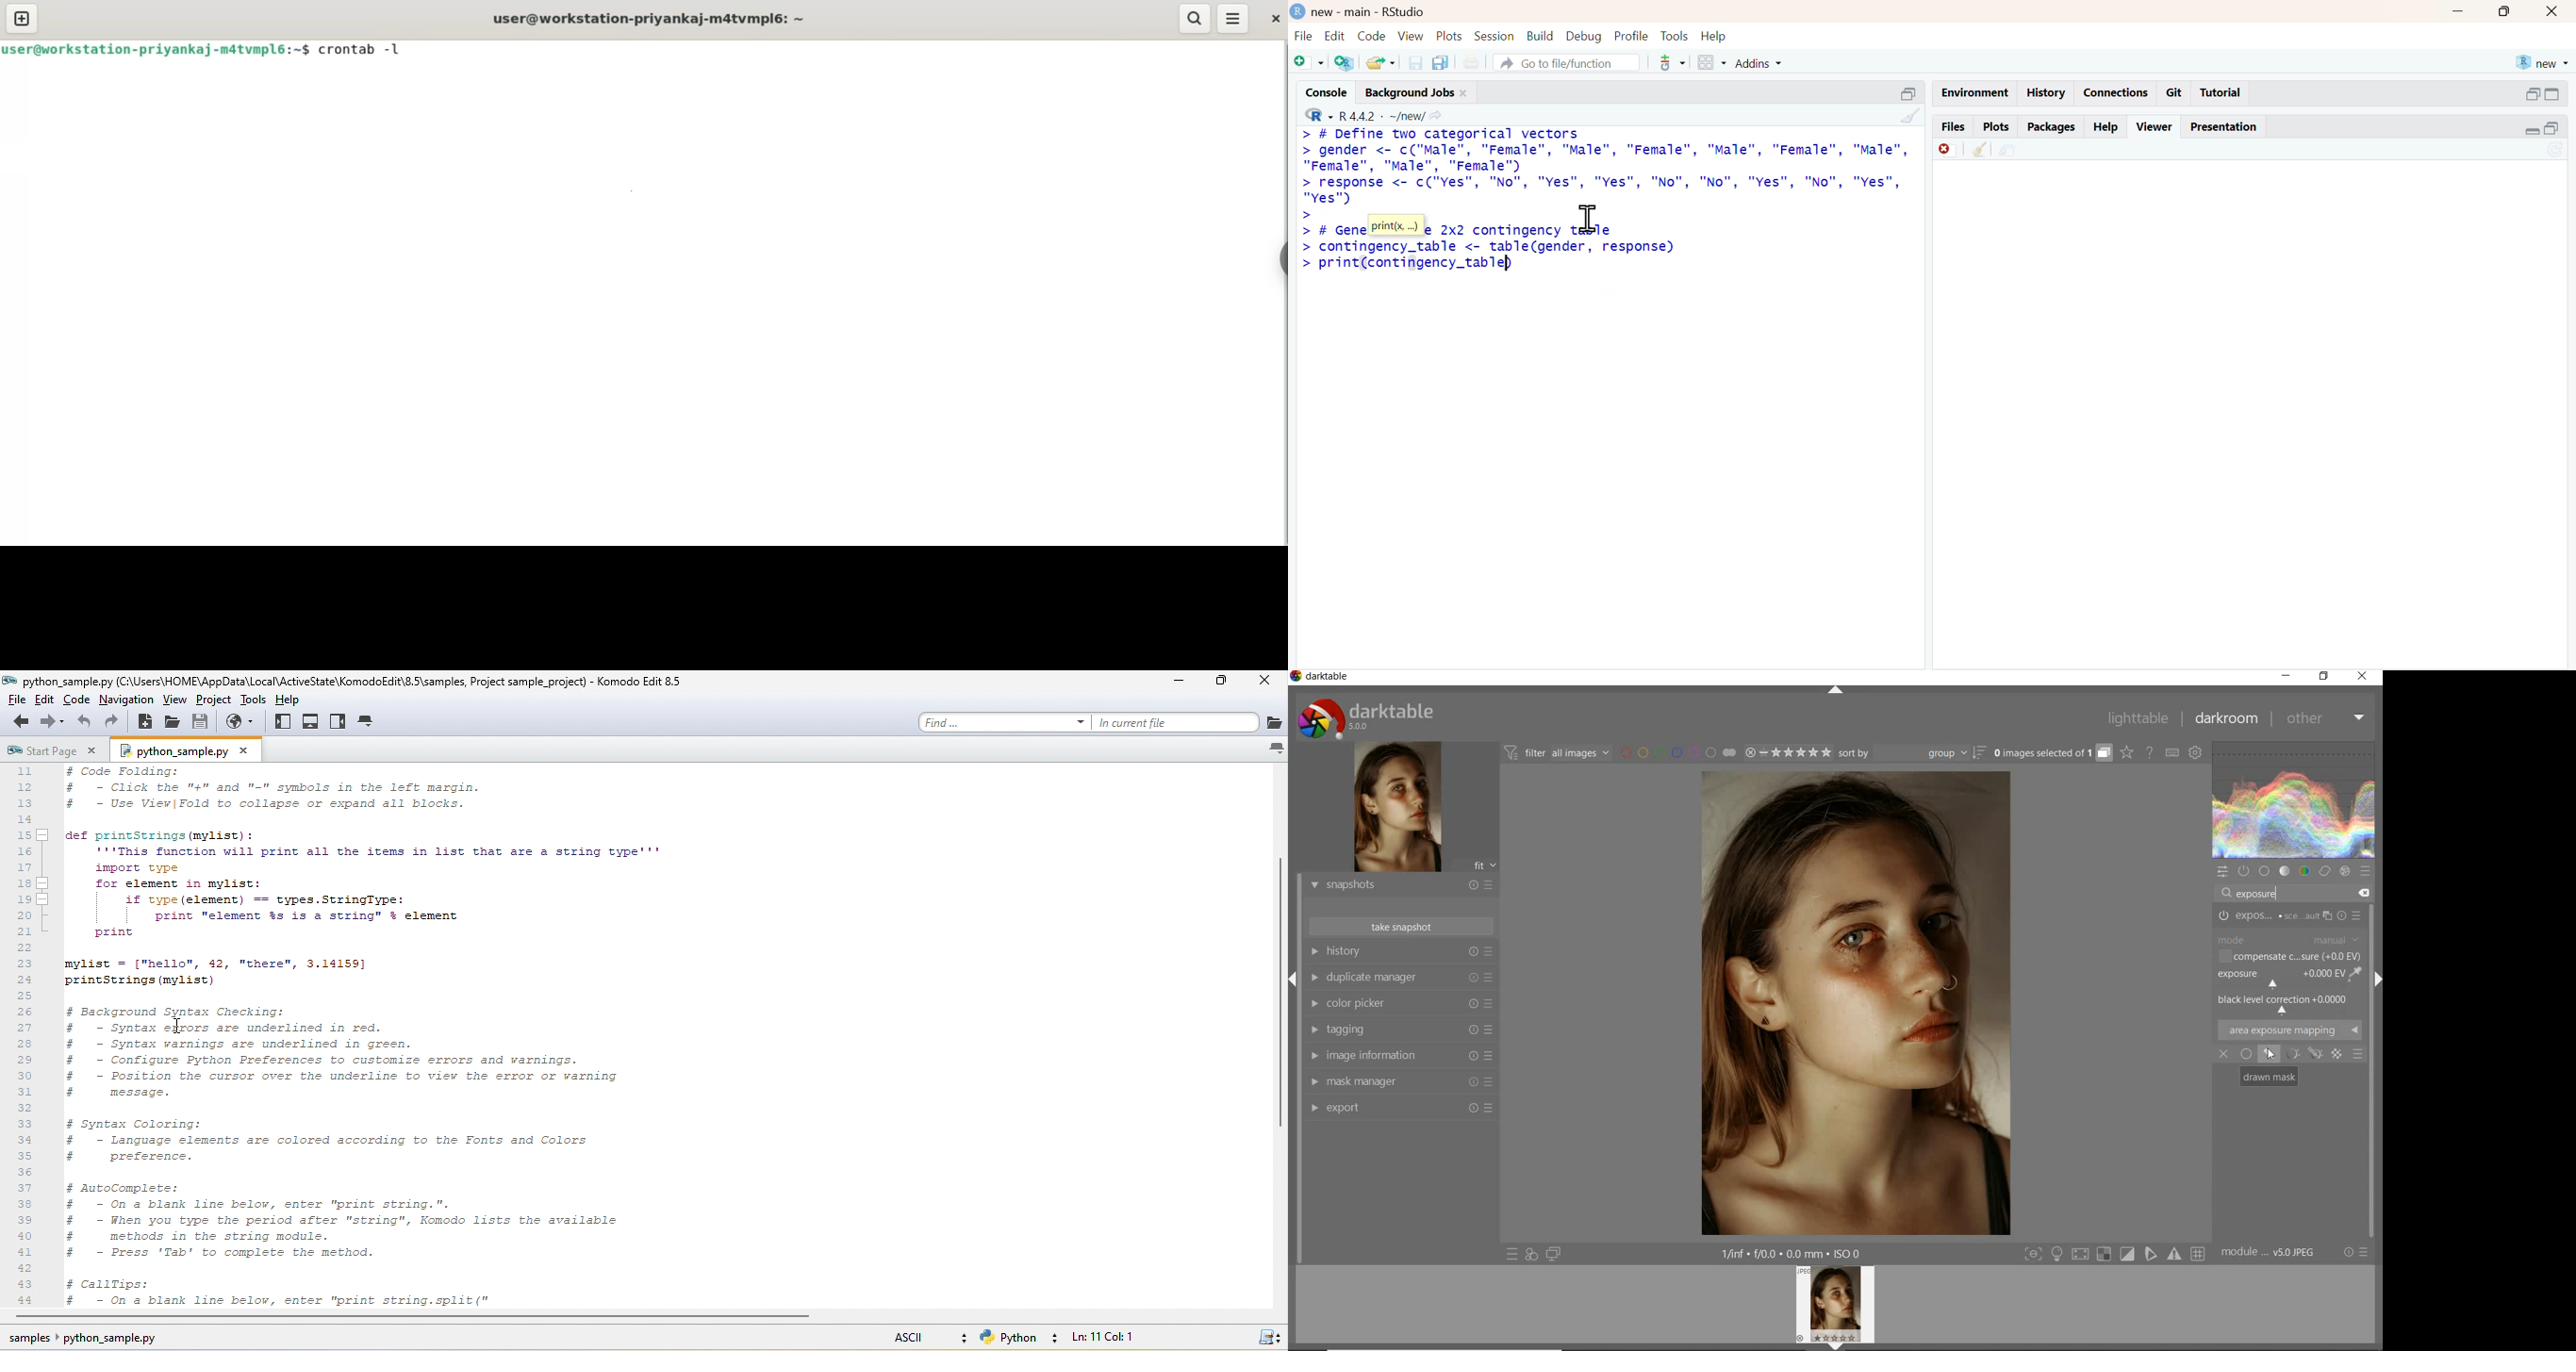 This screenshot has height=1372, width=2576. Describe the element at coordinates (370, 720) in the screenshot. I see `tab` at that location.